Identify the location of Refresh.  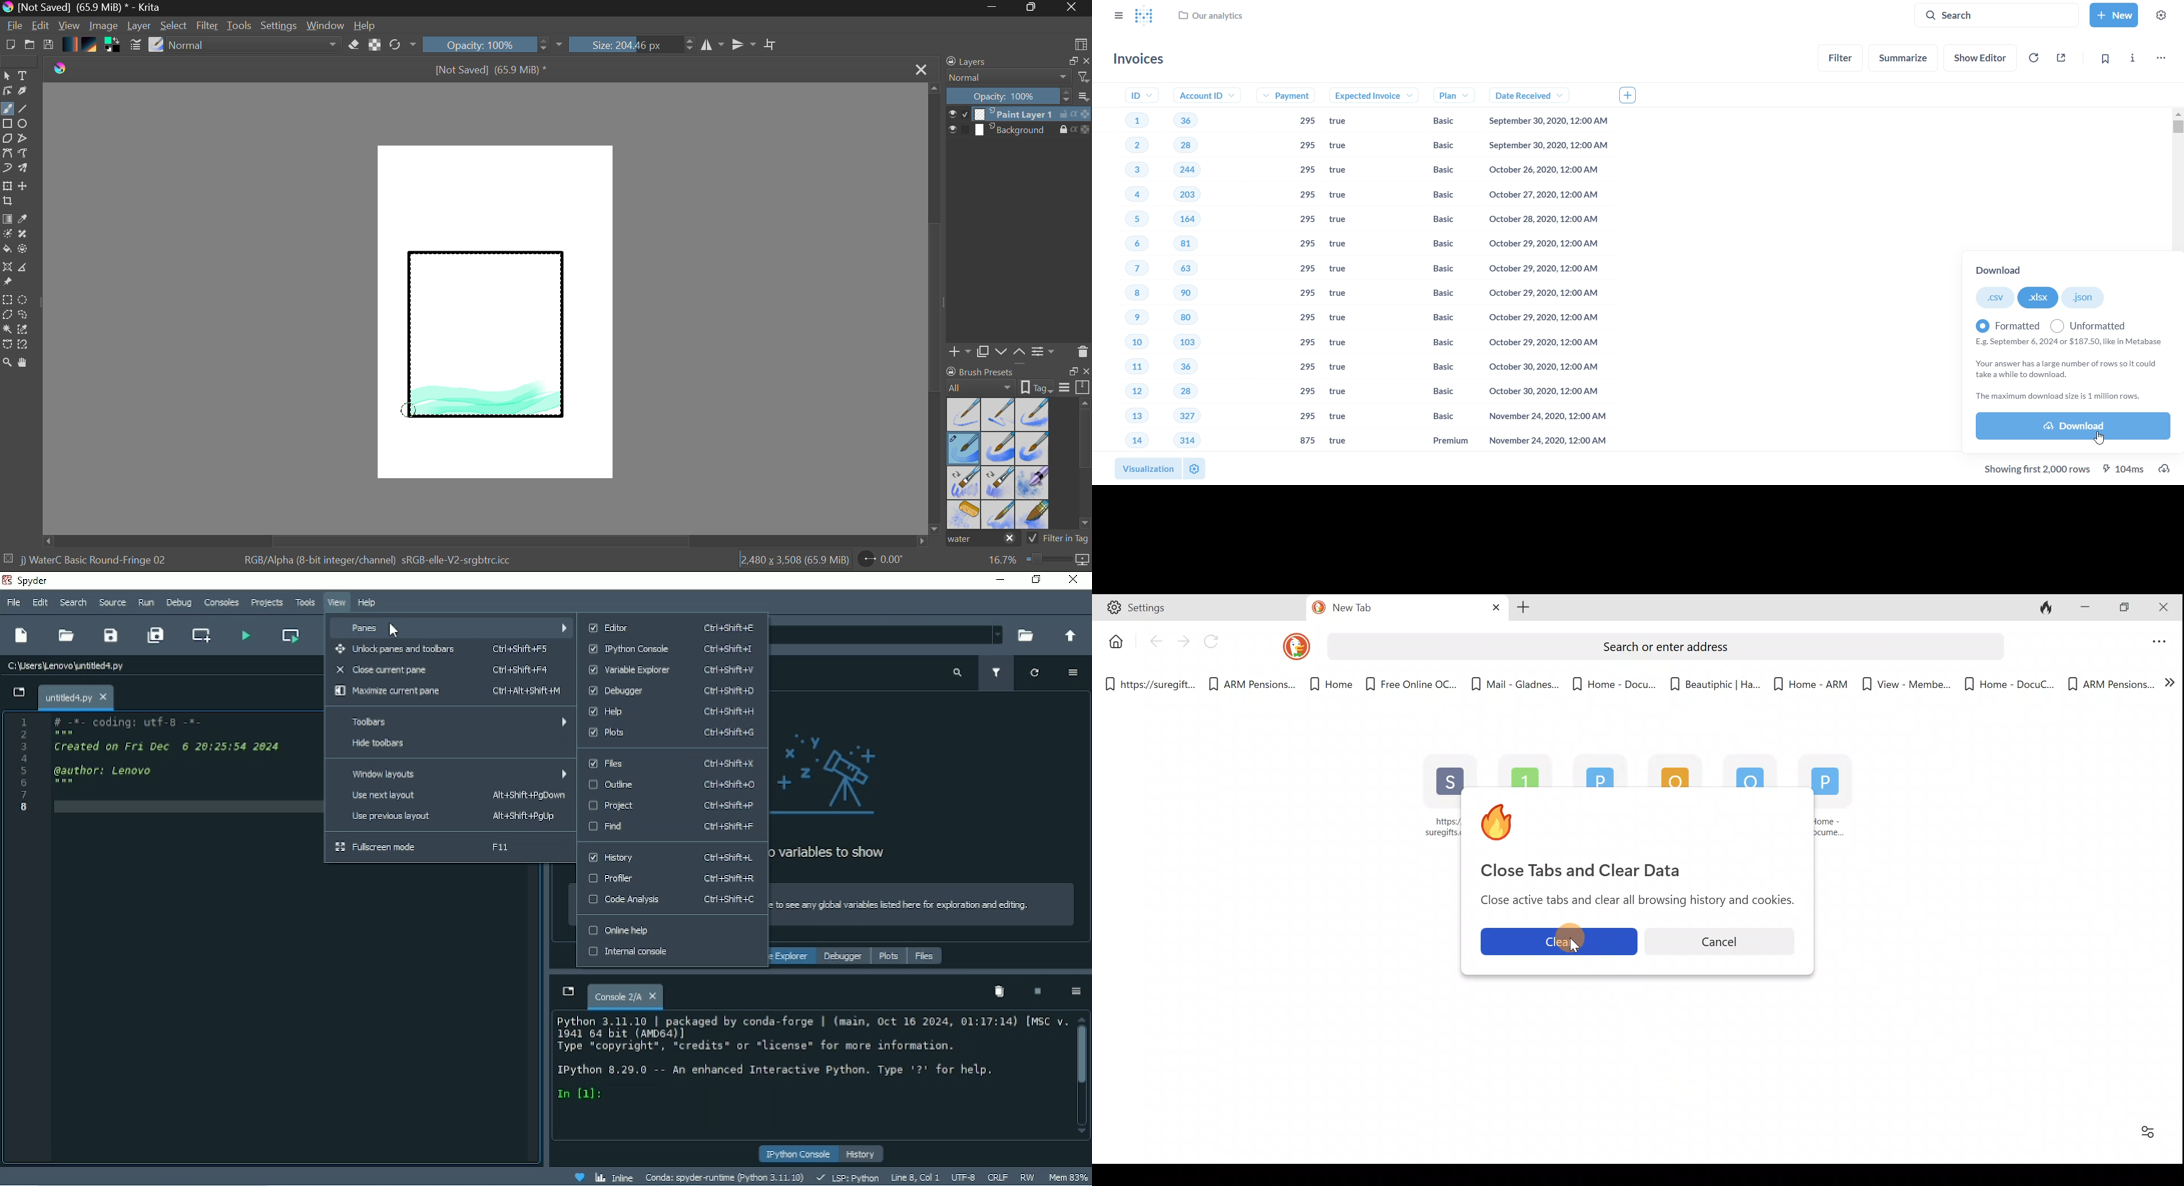
(403, 44).